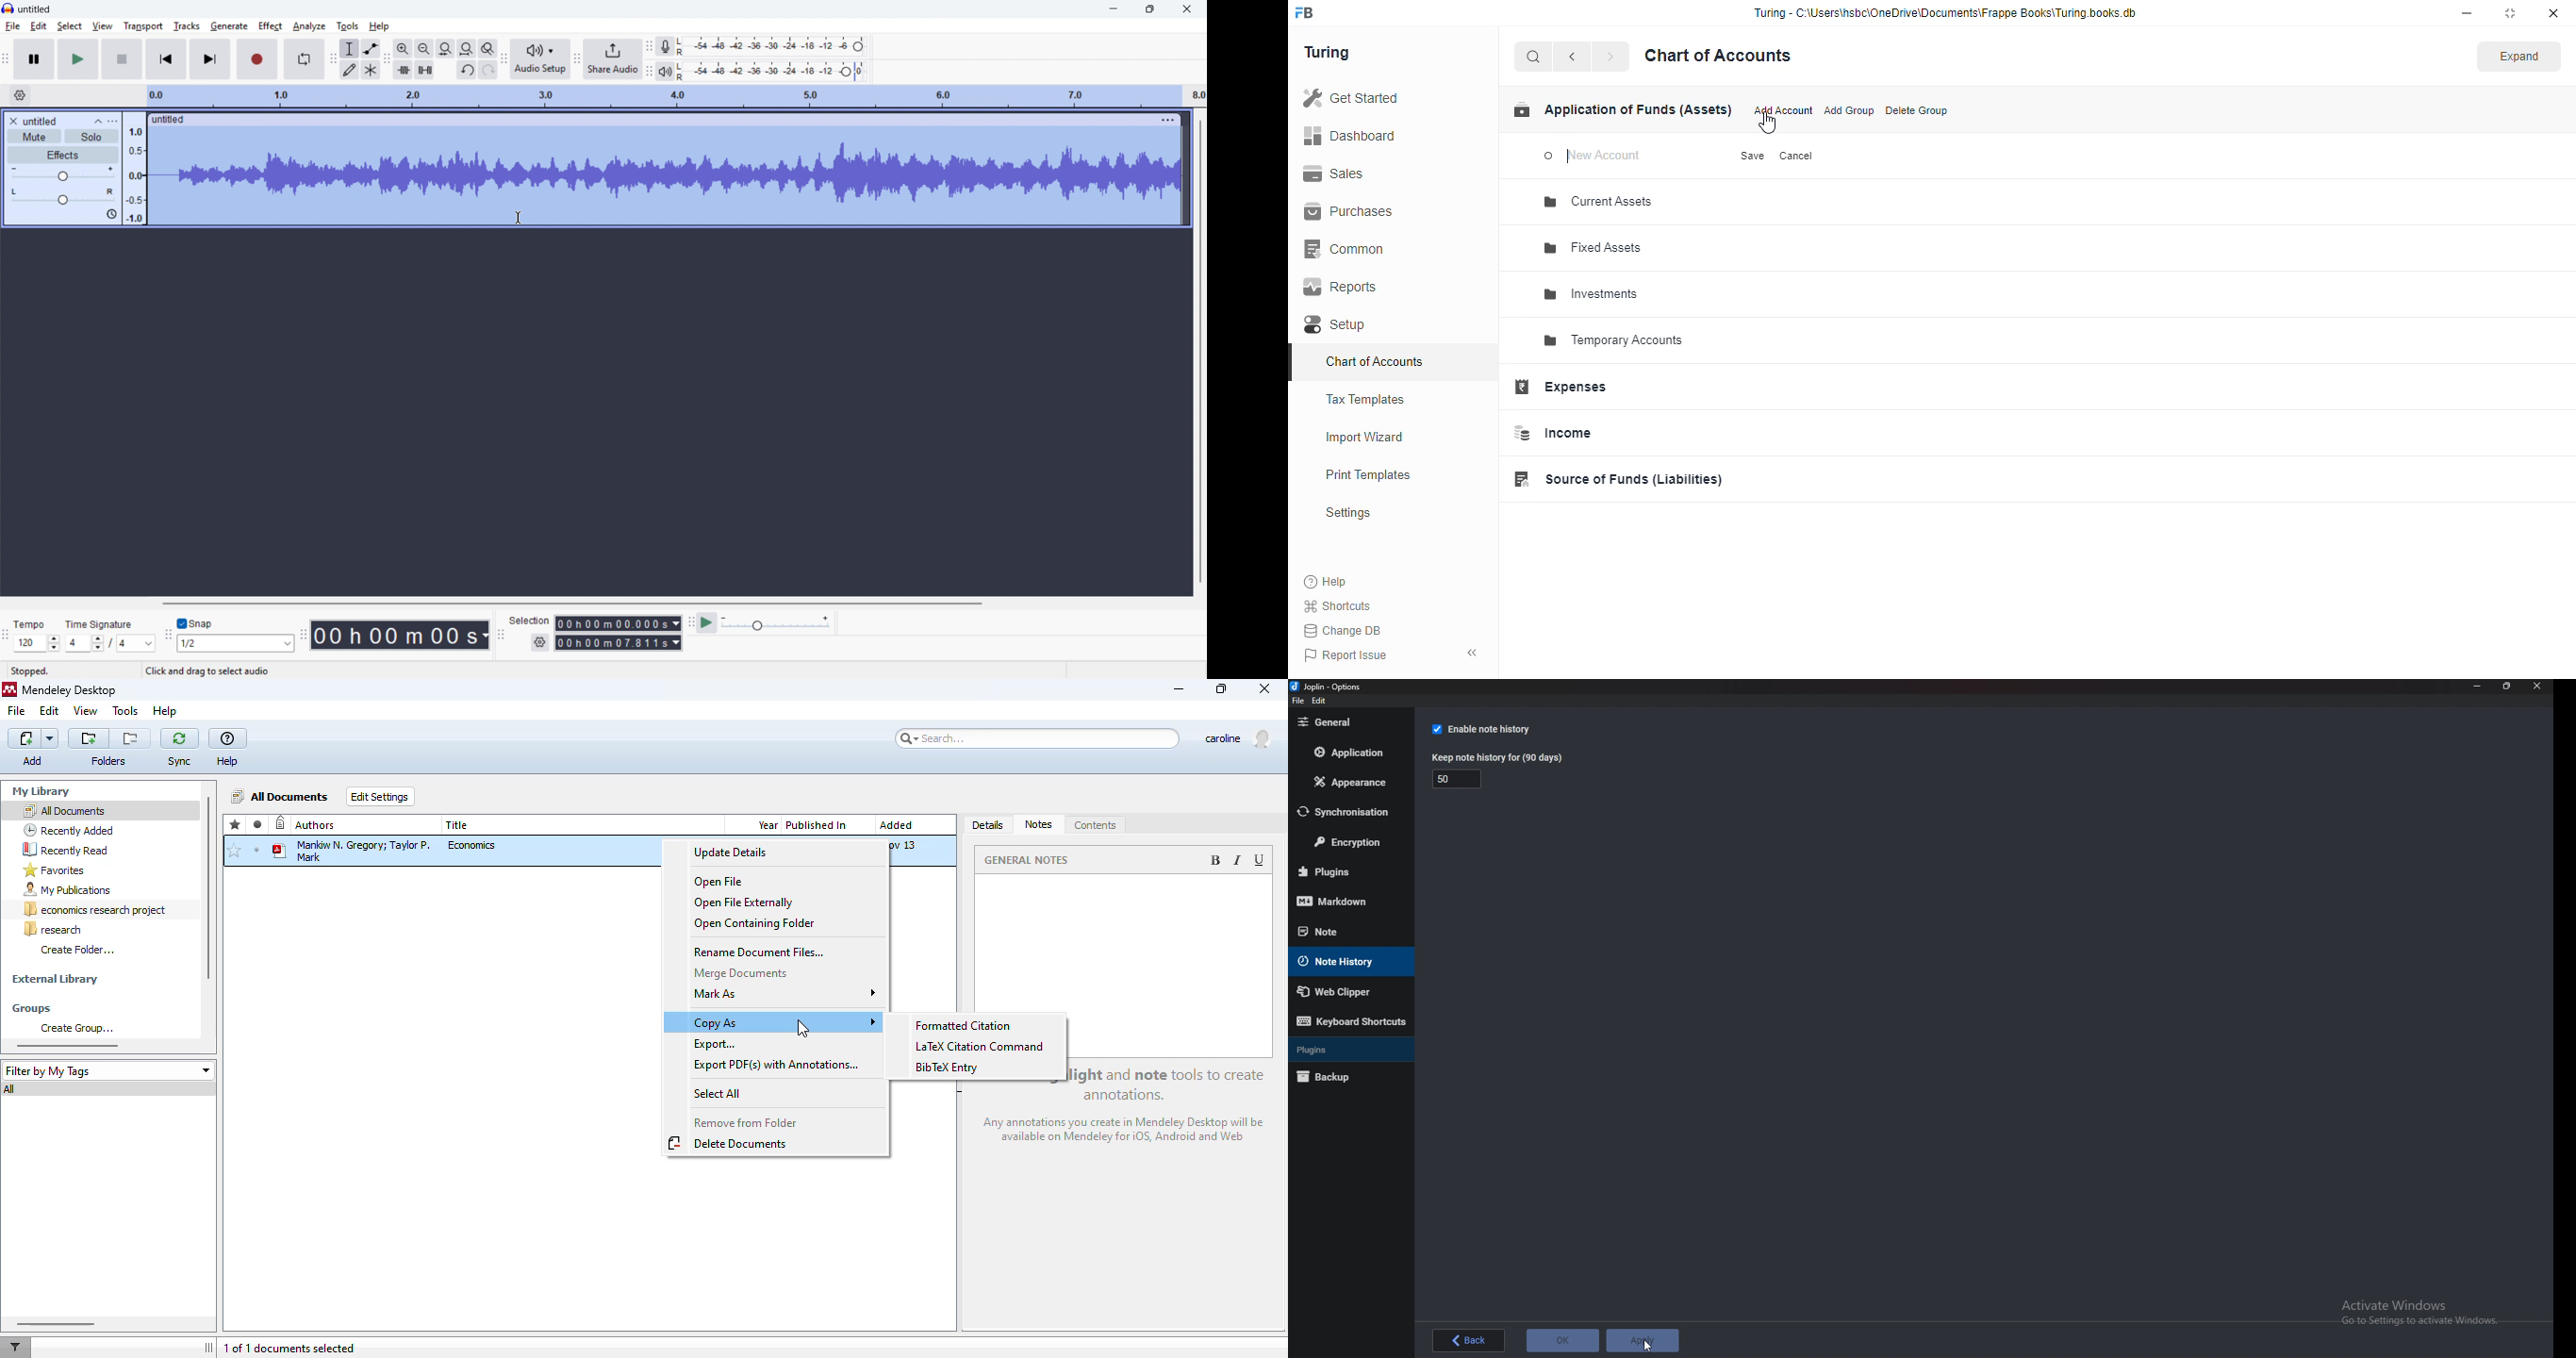 Image resolution: width=2576 pixels, height=1372 pixels. What do you see at coordinates (1366, 399) in the screenshot?
I see `tax templates` at bounding box center [1366, 399].